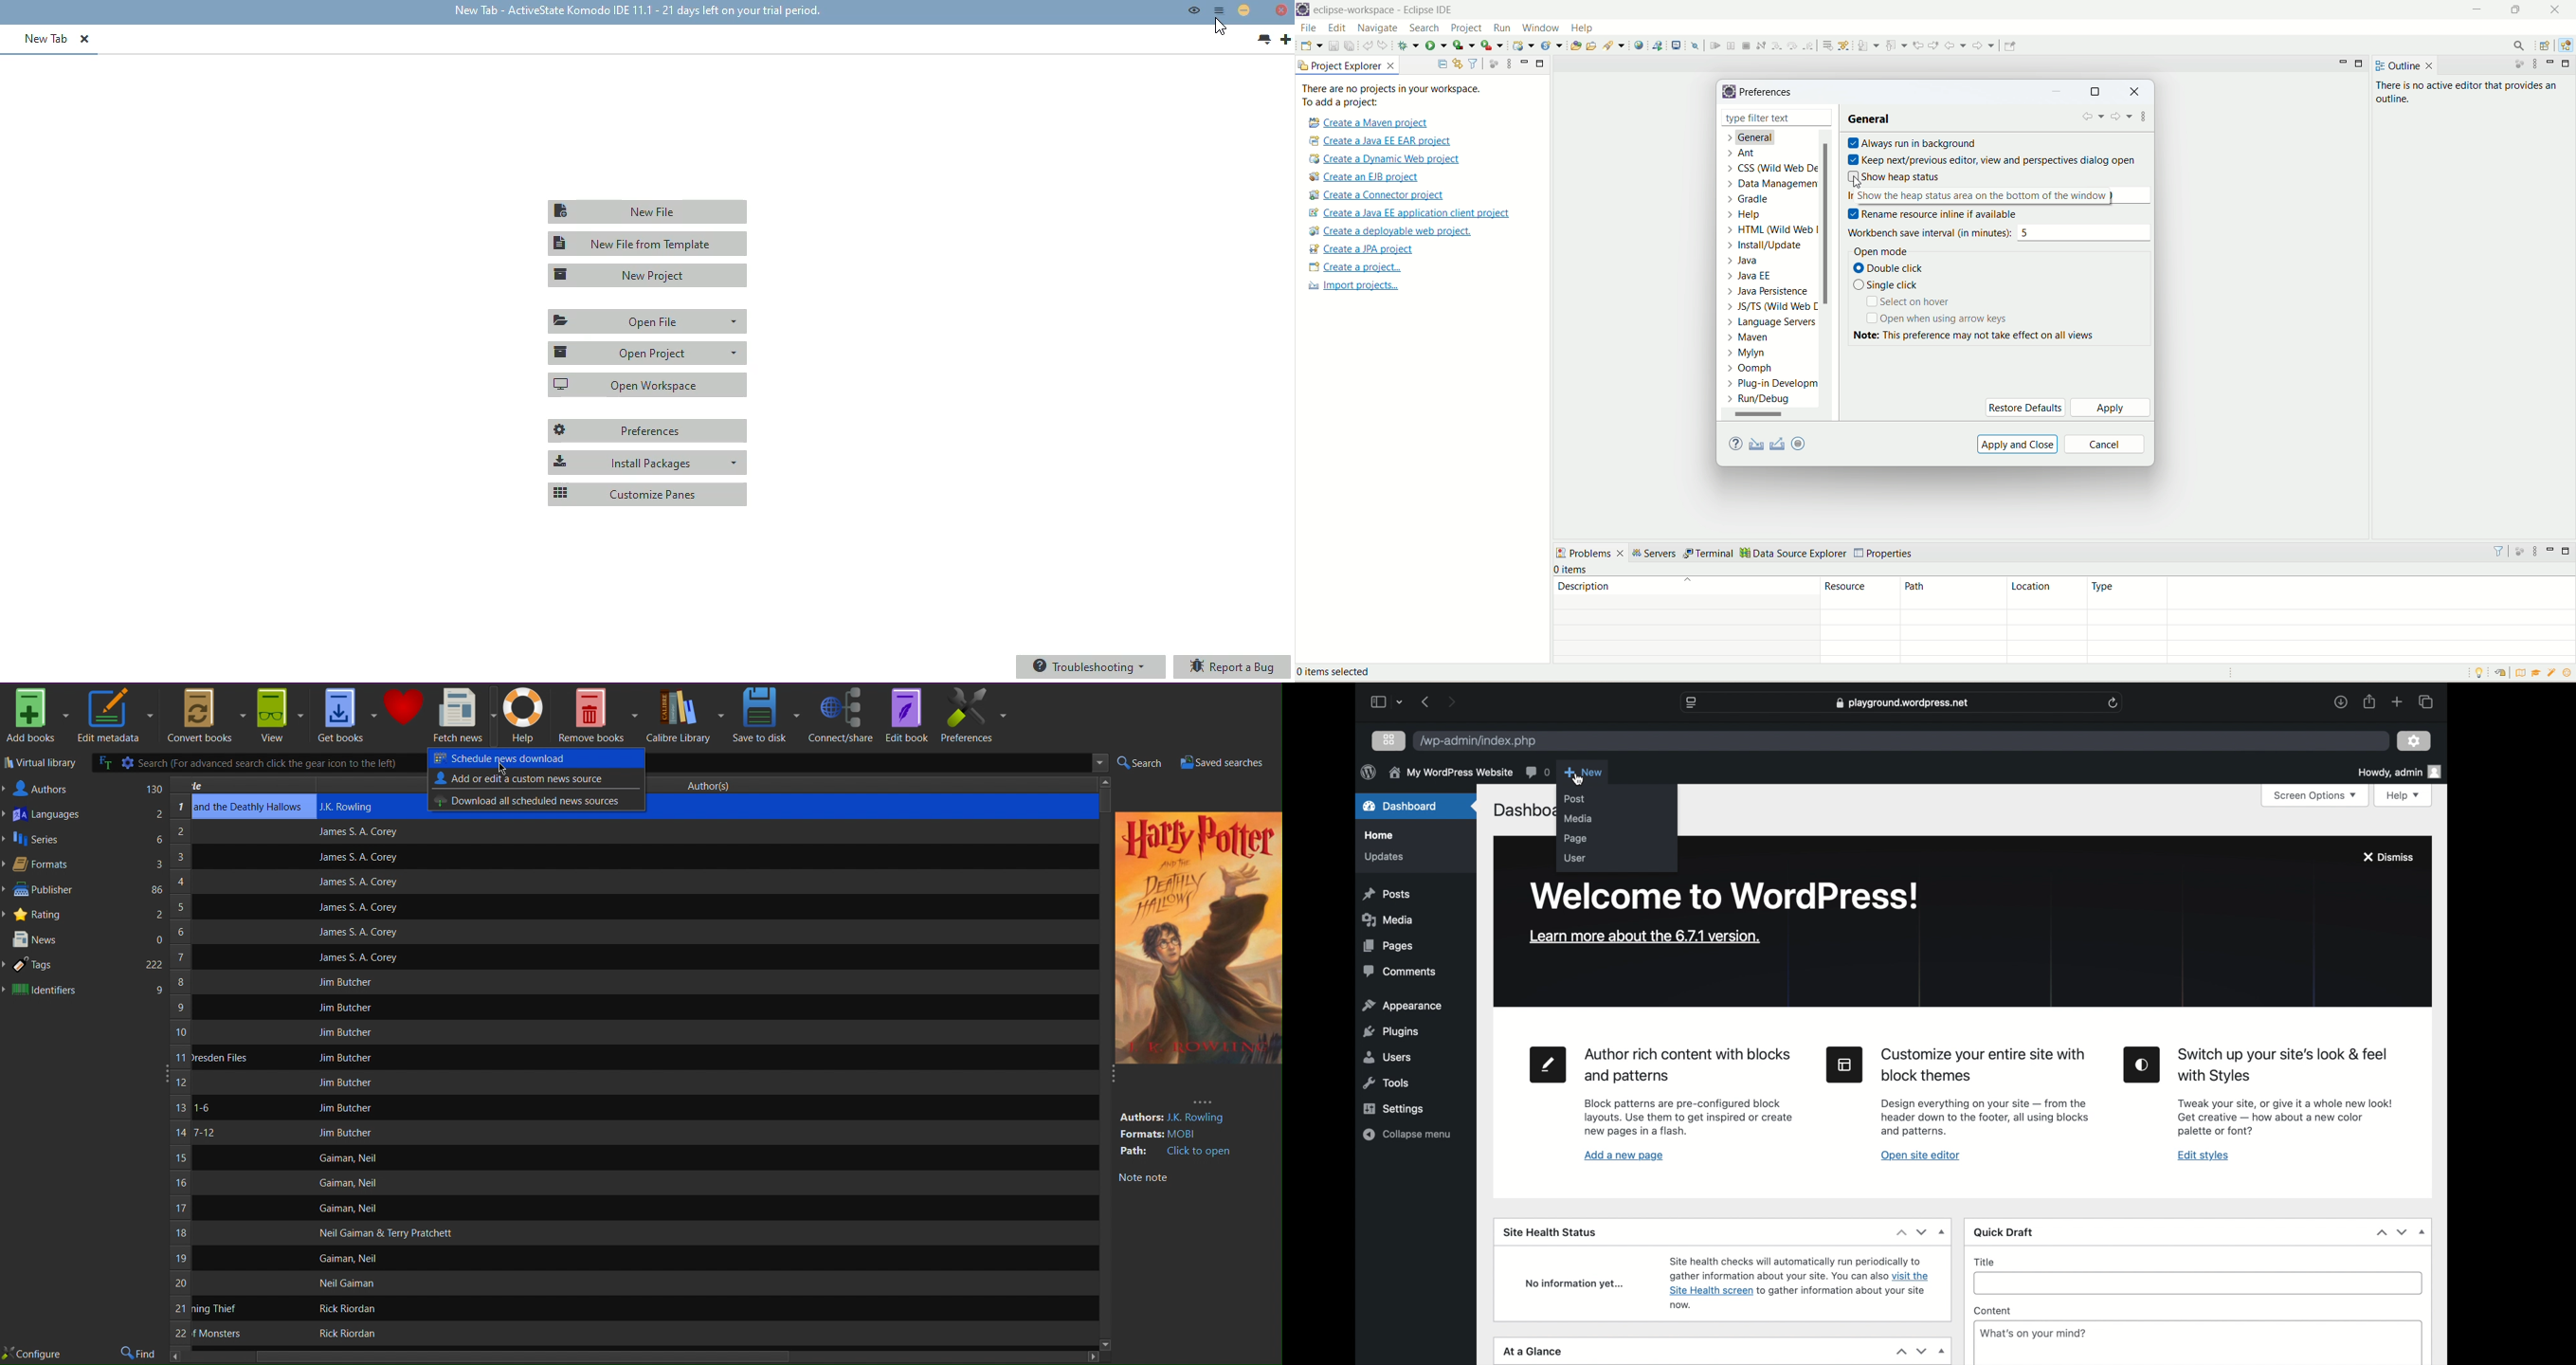 This screenshot has height=1372, width=2576. I want to click on  MOBI, so click(1189, 1134).